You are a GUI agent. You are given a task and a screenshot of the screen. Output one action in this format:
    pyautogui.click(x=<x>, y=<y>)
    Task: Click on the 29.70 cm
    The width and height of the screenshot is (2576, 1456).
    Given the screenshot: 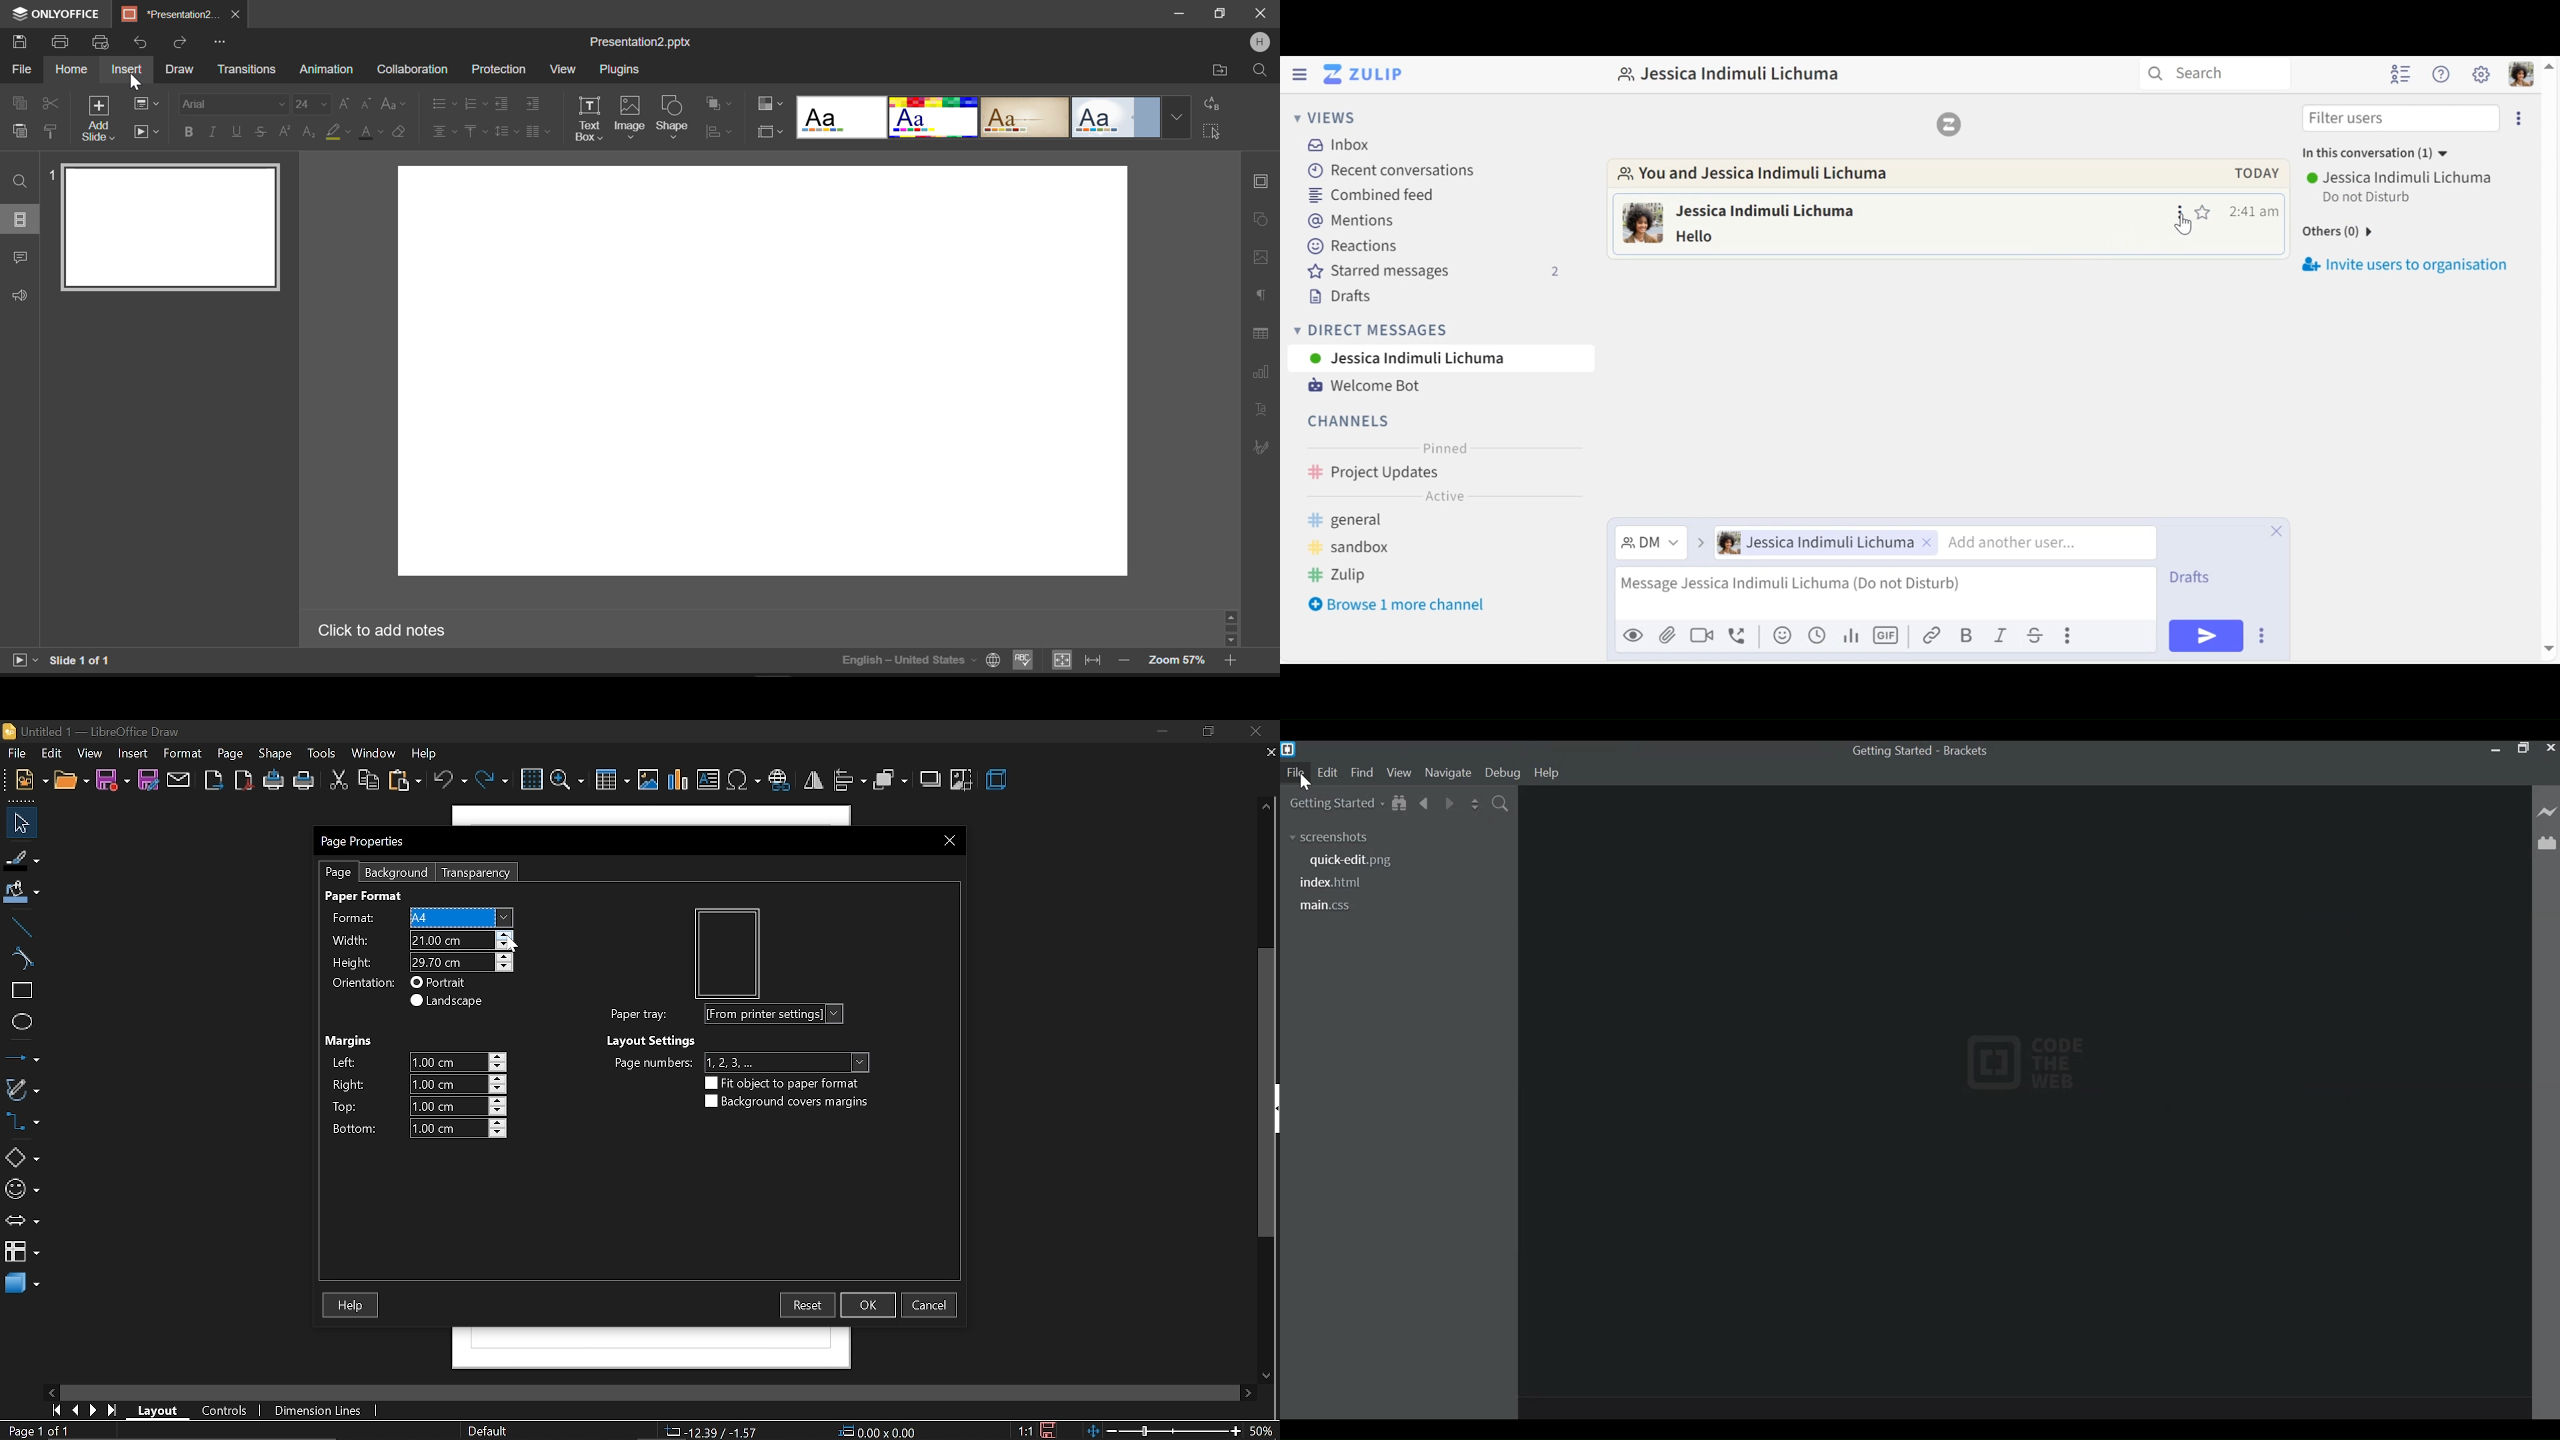 What is the action you would take?
    pyautogui.click(x=460, y=962)
    